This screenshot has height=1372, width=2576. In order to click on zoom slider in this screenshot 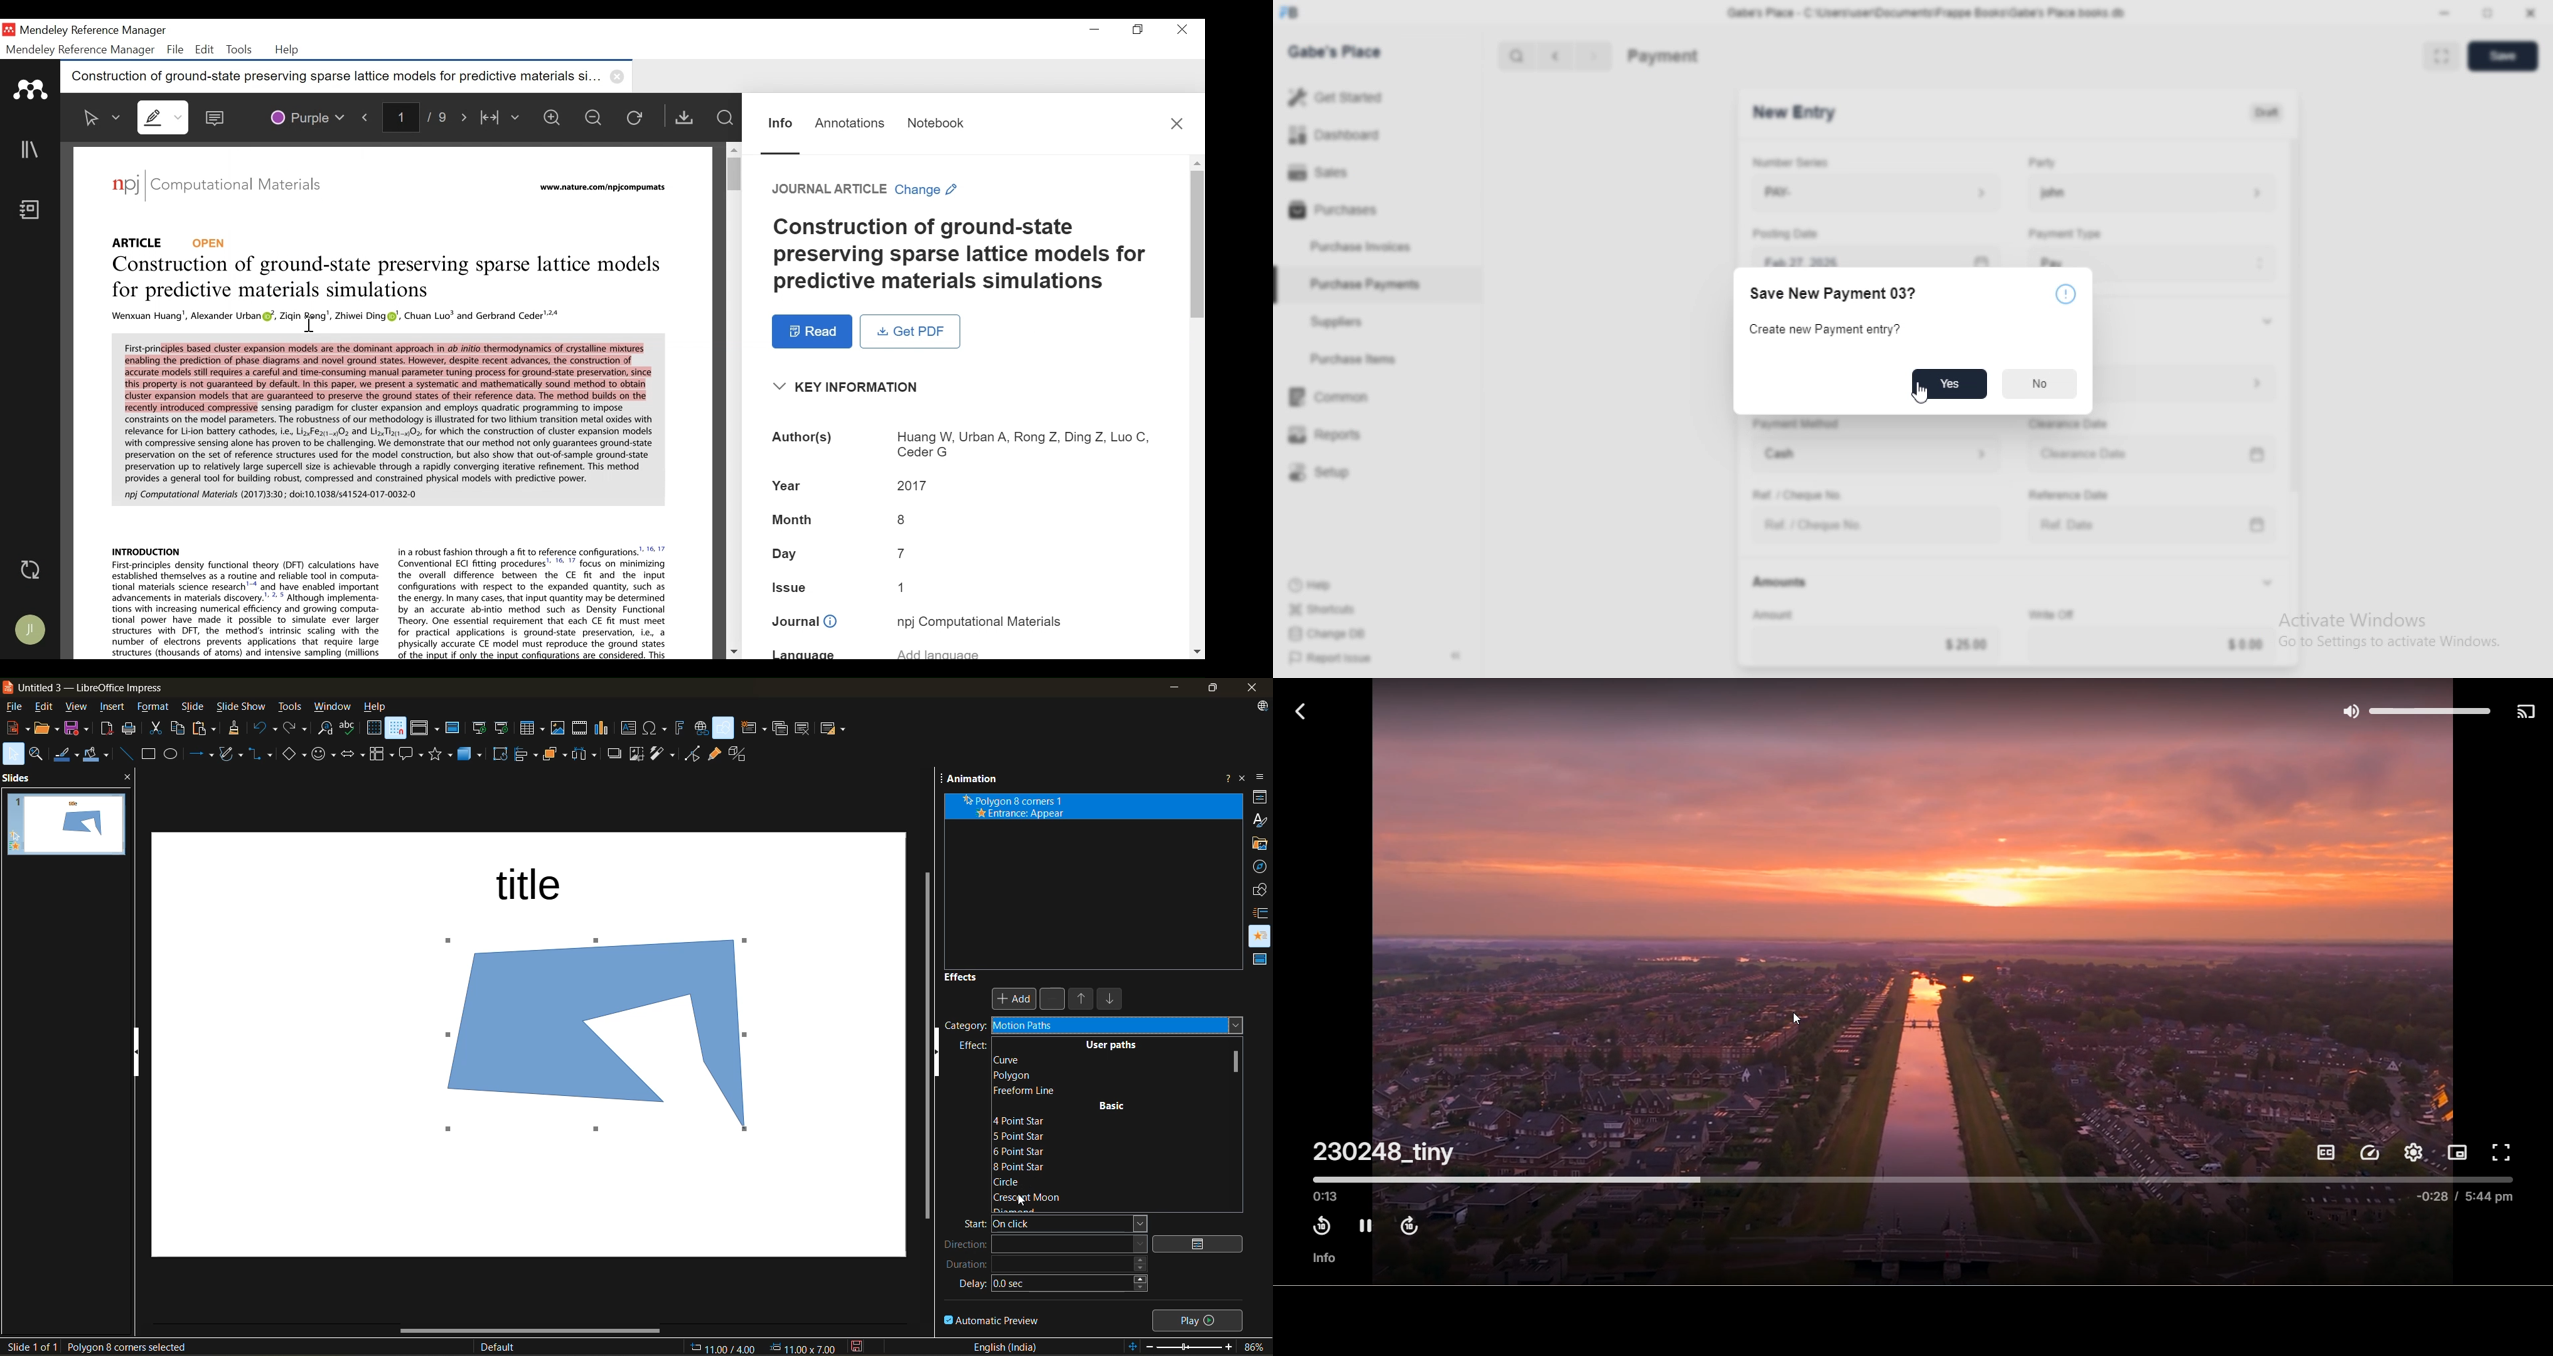, I will do `click(1189, 1345)`.